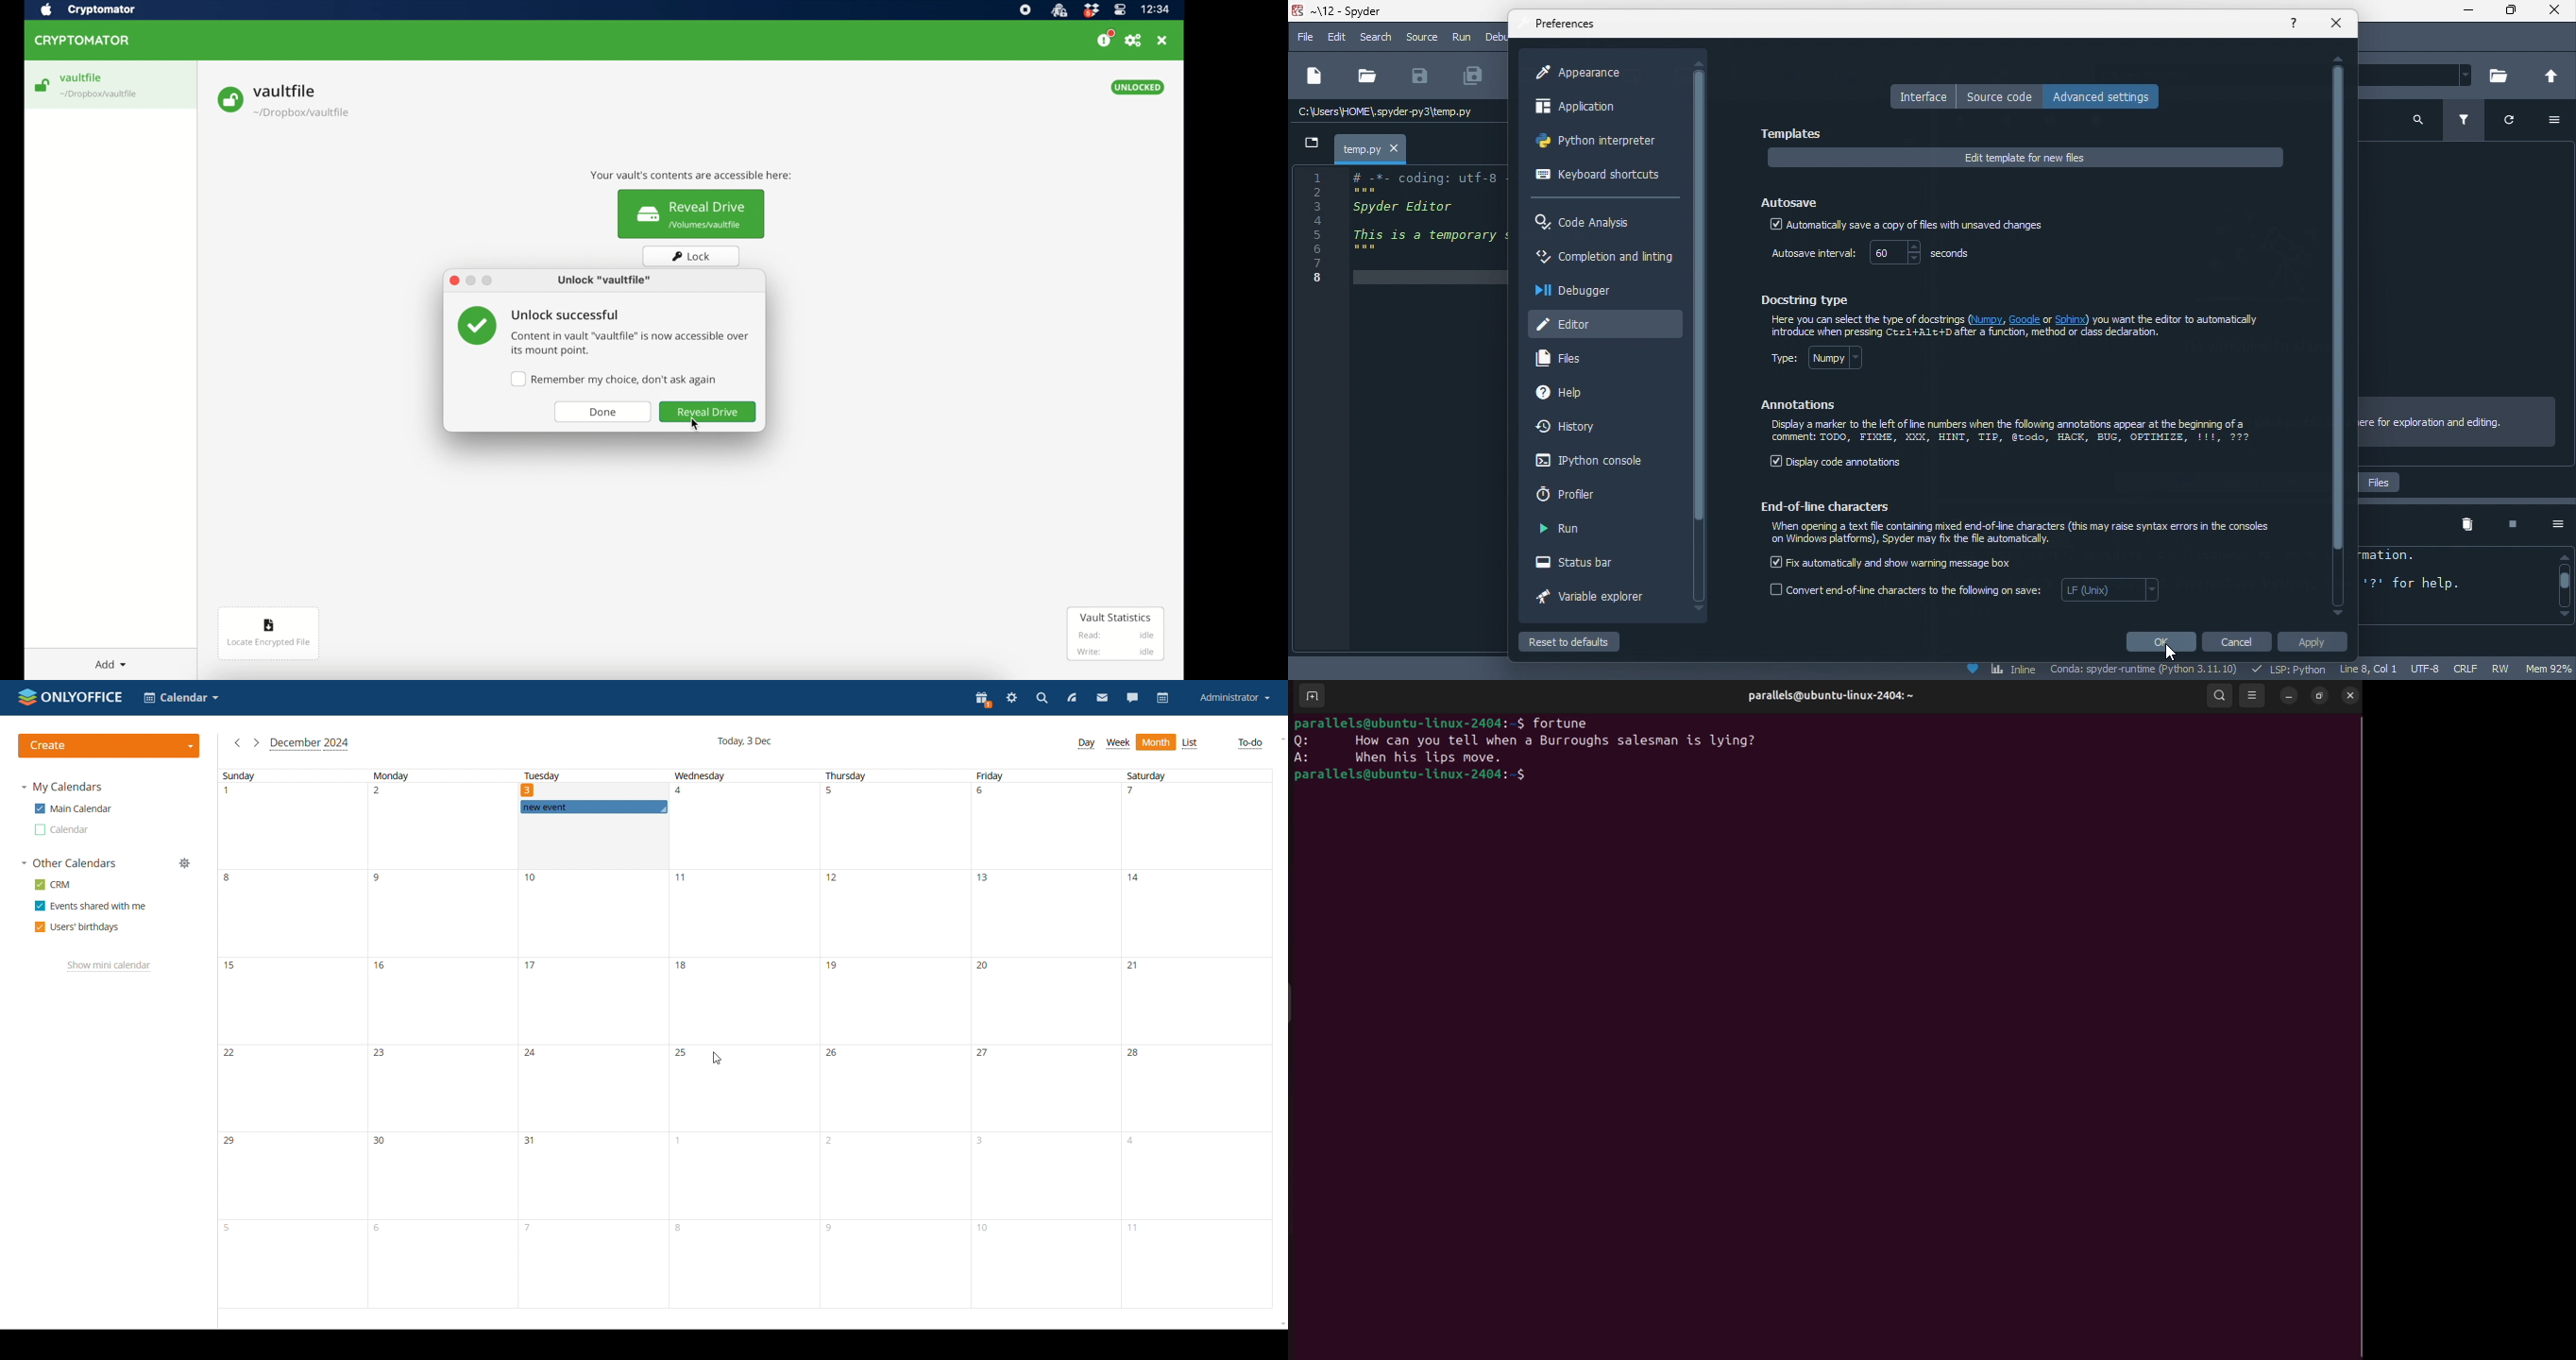  Describe the element at coordinates (1105, 38) in the screenshot. I see `donate us` at that location.